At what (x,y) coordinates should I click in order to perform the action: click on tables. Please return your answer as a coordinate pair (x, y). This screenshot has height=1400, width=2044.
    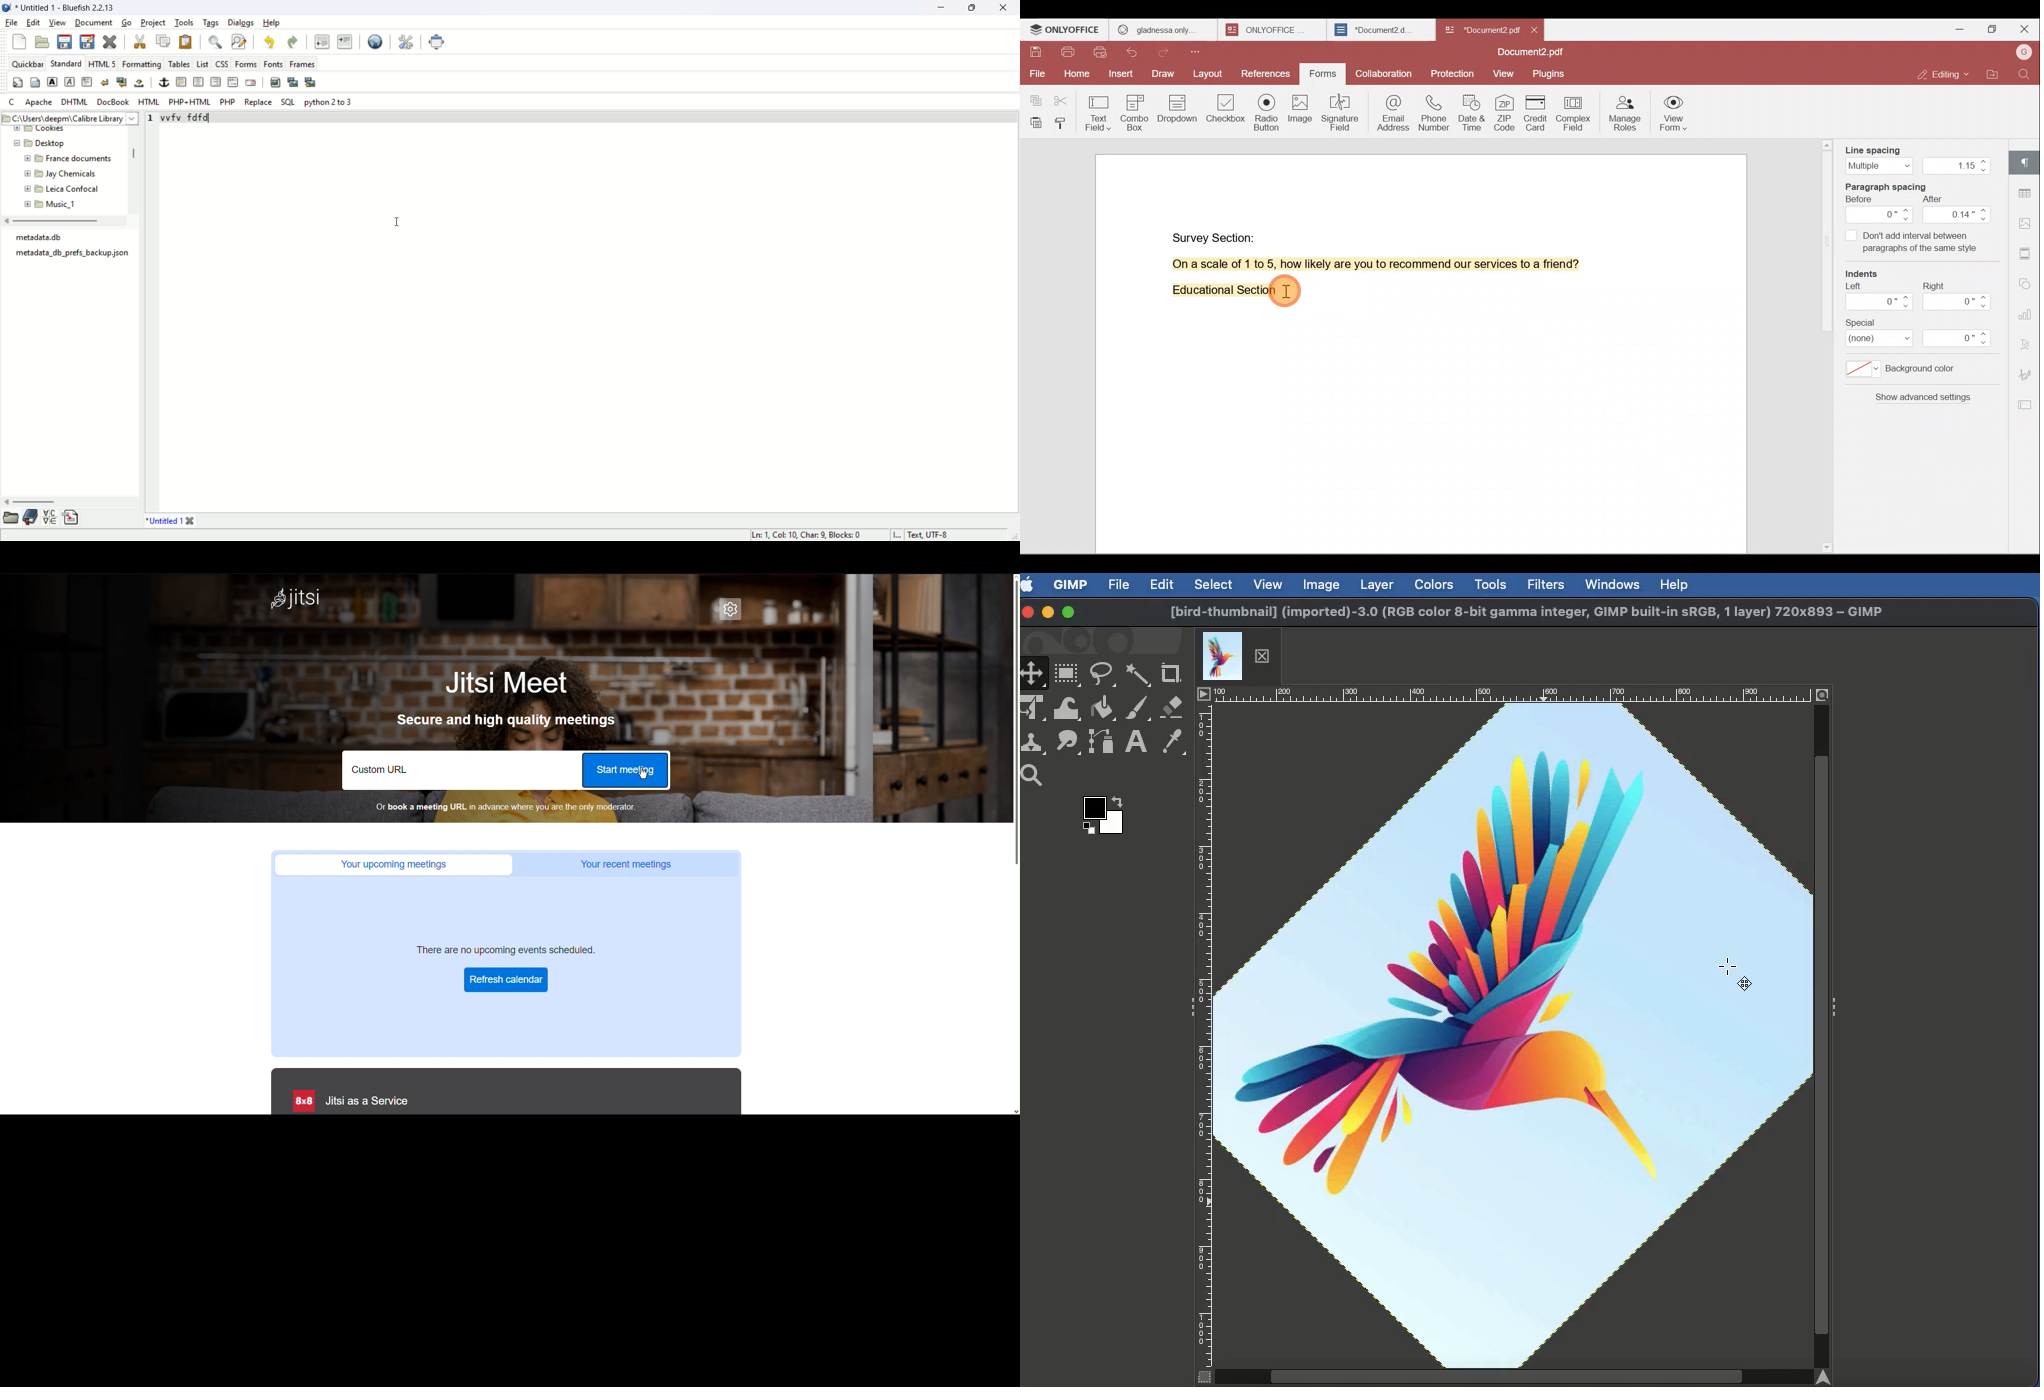
    Looking at the image, I should click on (179, 64).